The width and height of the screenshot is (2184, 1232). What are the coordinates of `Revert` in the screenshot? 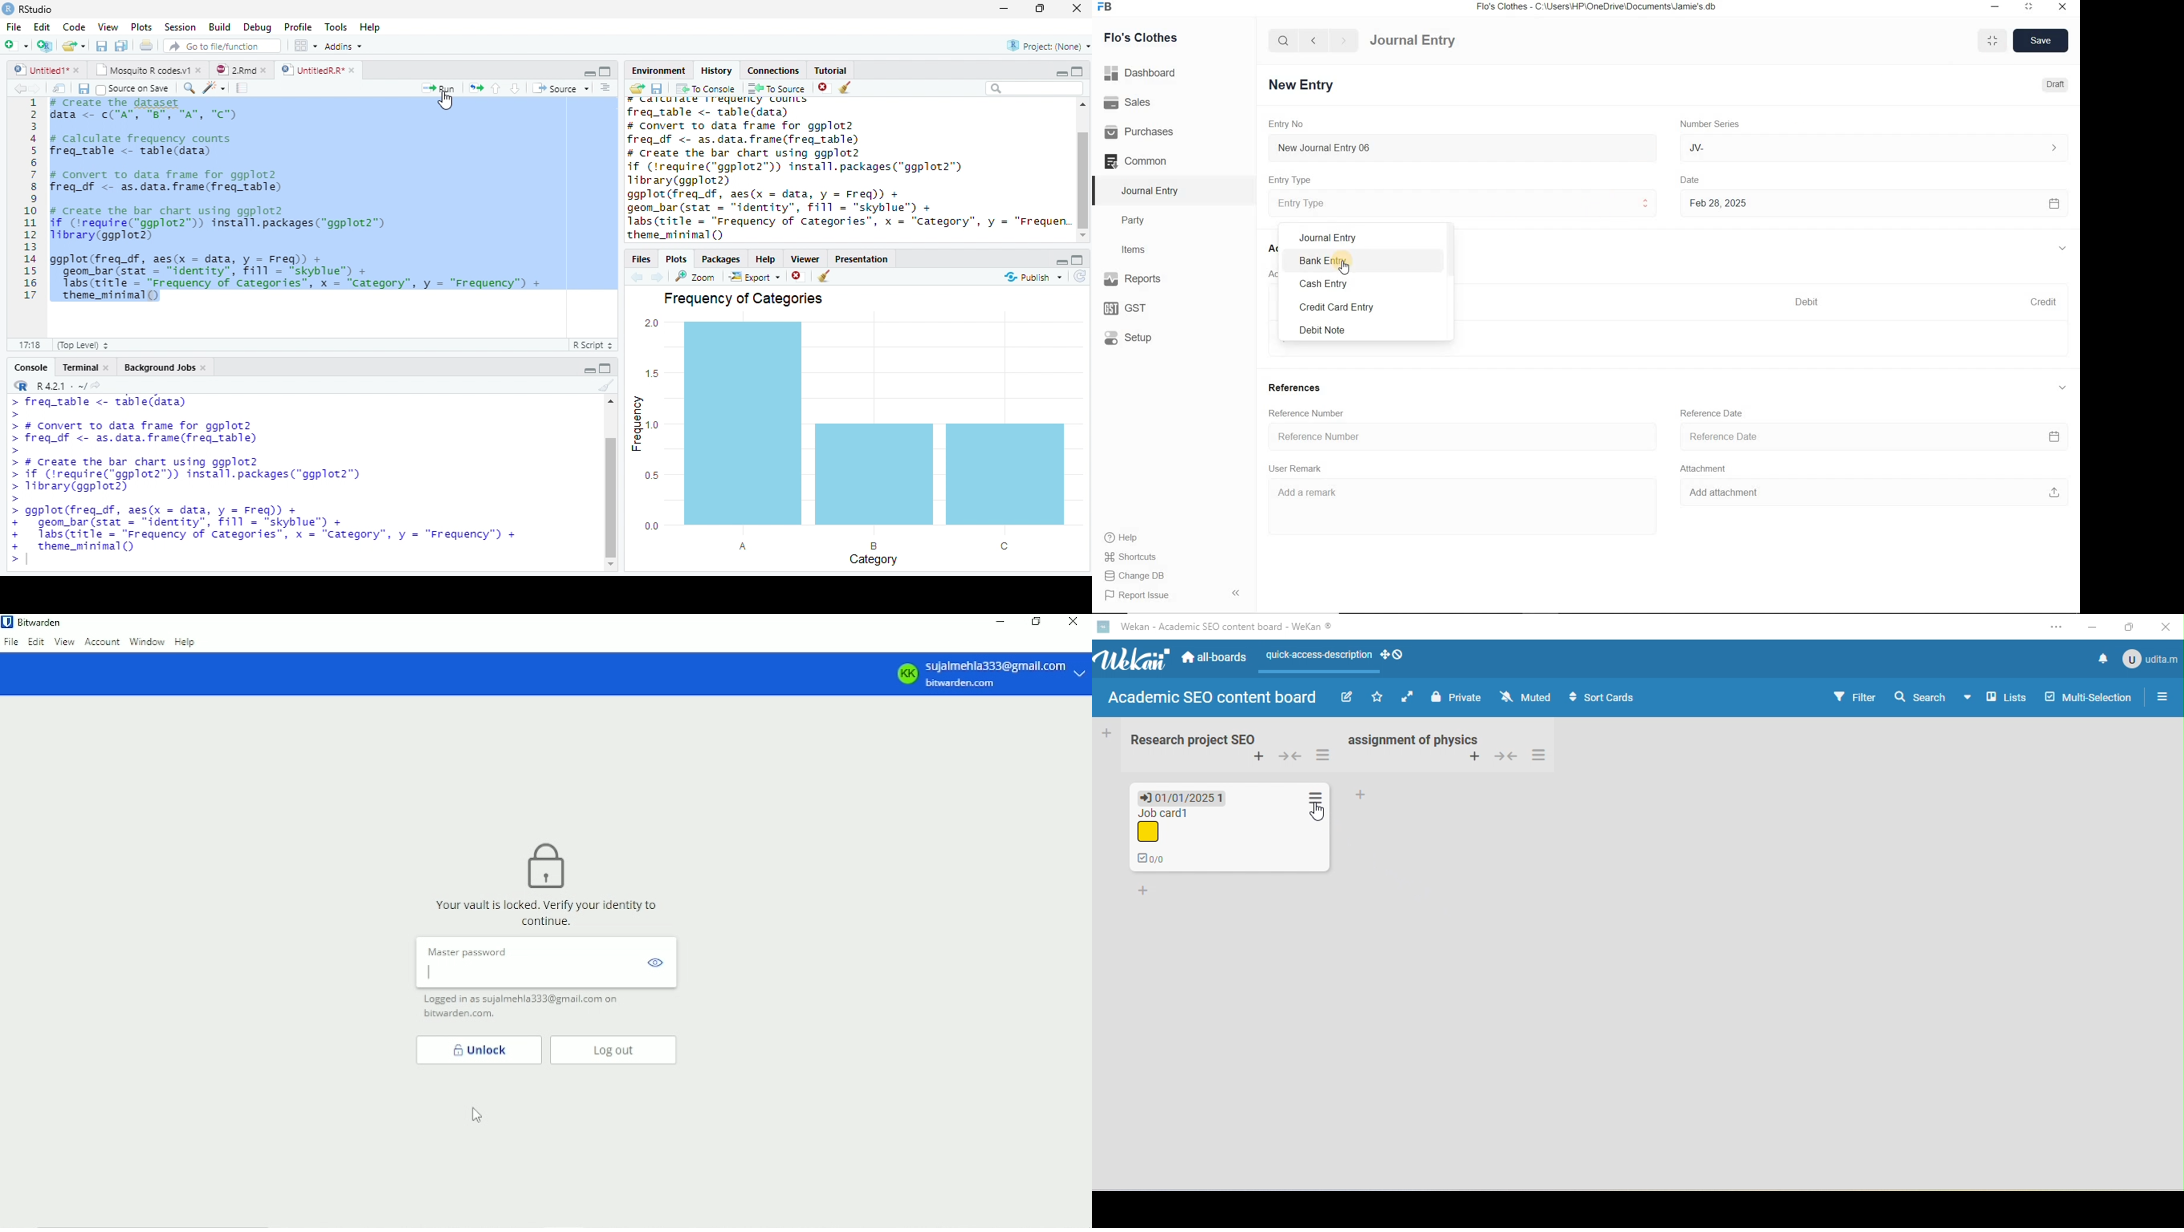 It's located at (1080, 276).